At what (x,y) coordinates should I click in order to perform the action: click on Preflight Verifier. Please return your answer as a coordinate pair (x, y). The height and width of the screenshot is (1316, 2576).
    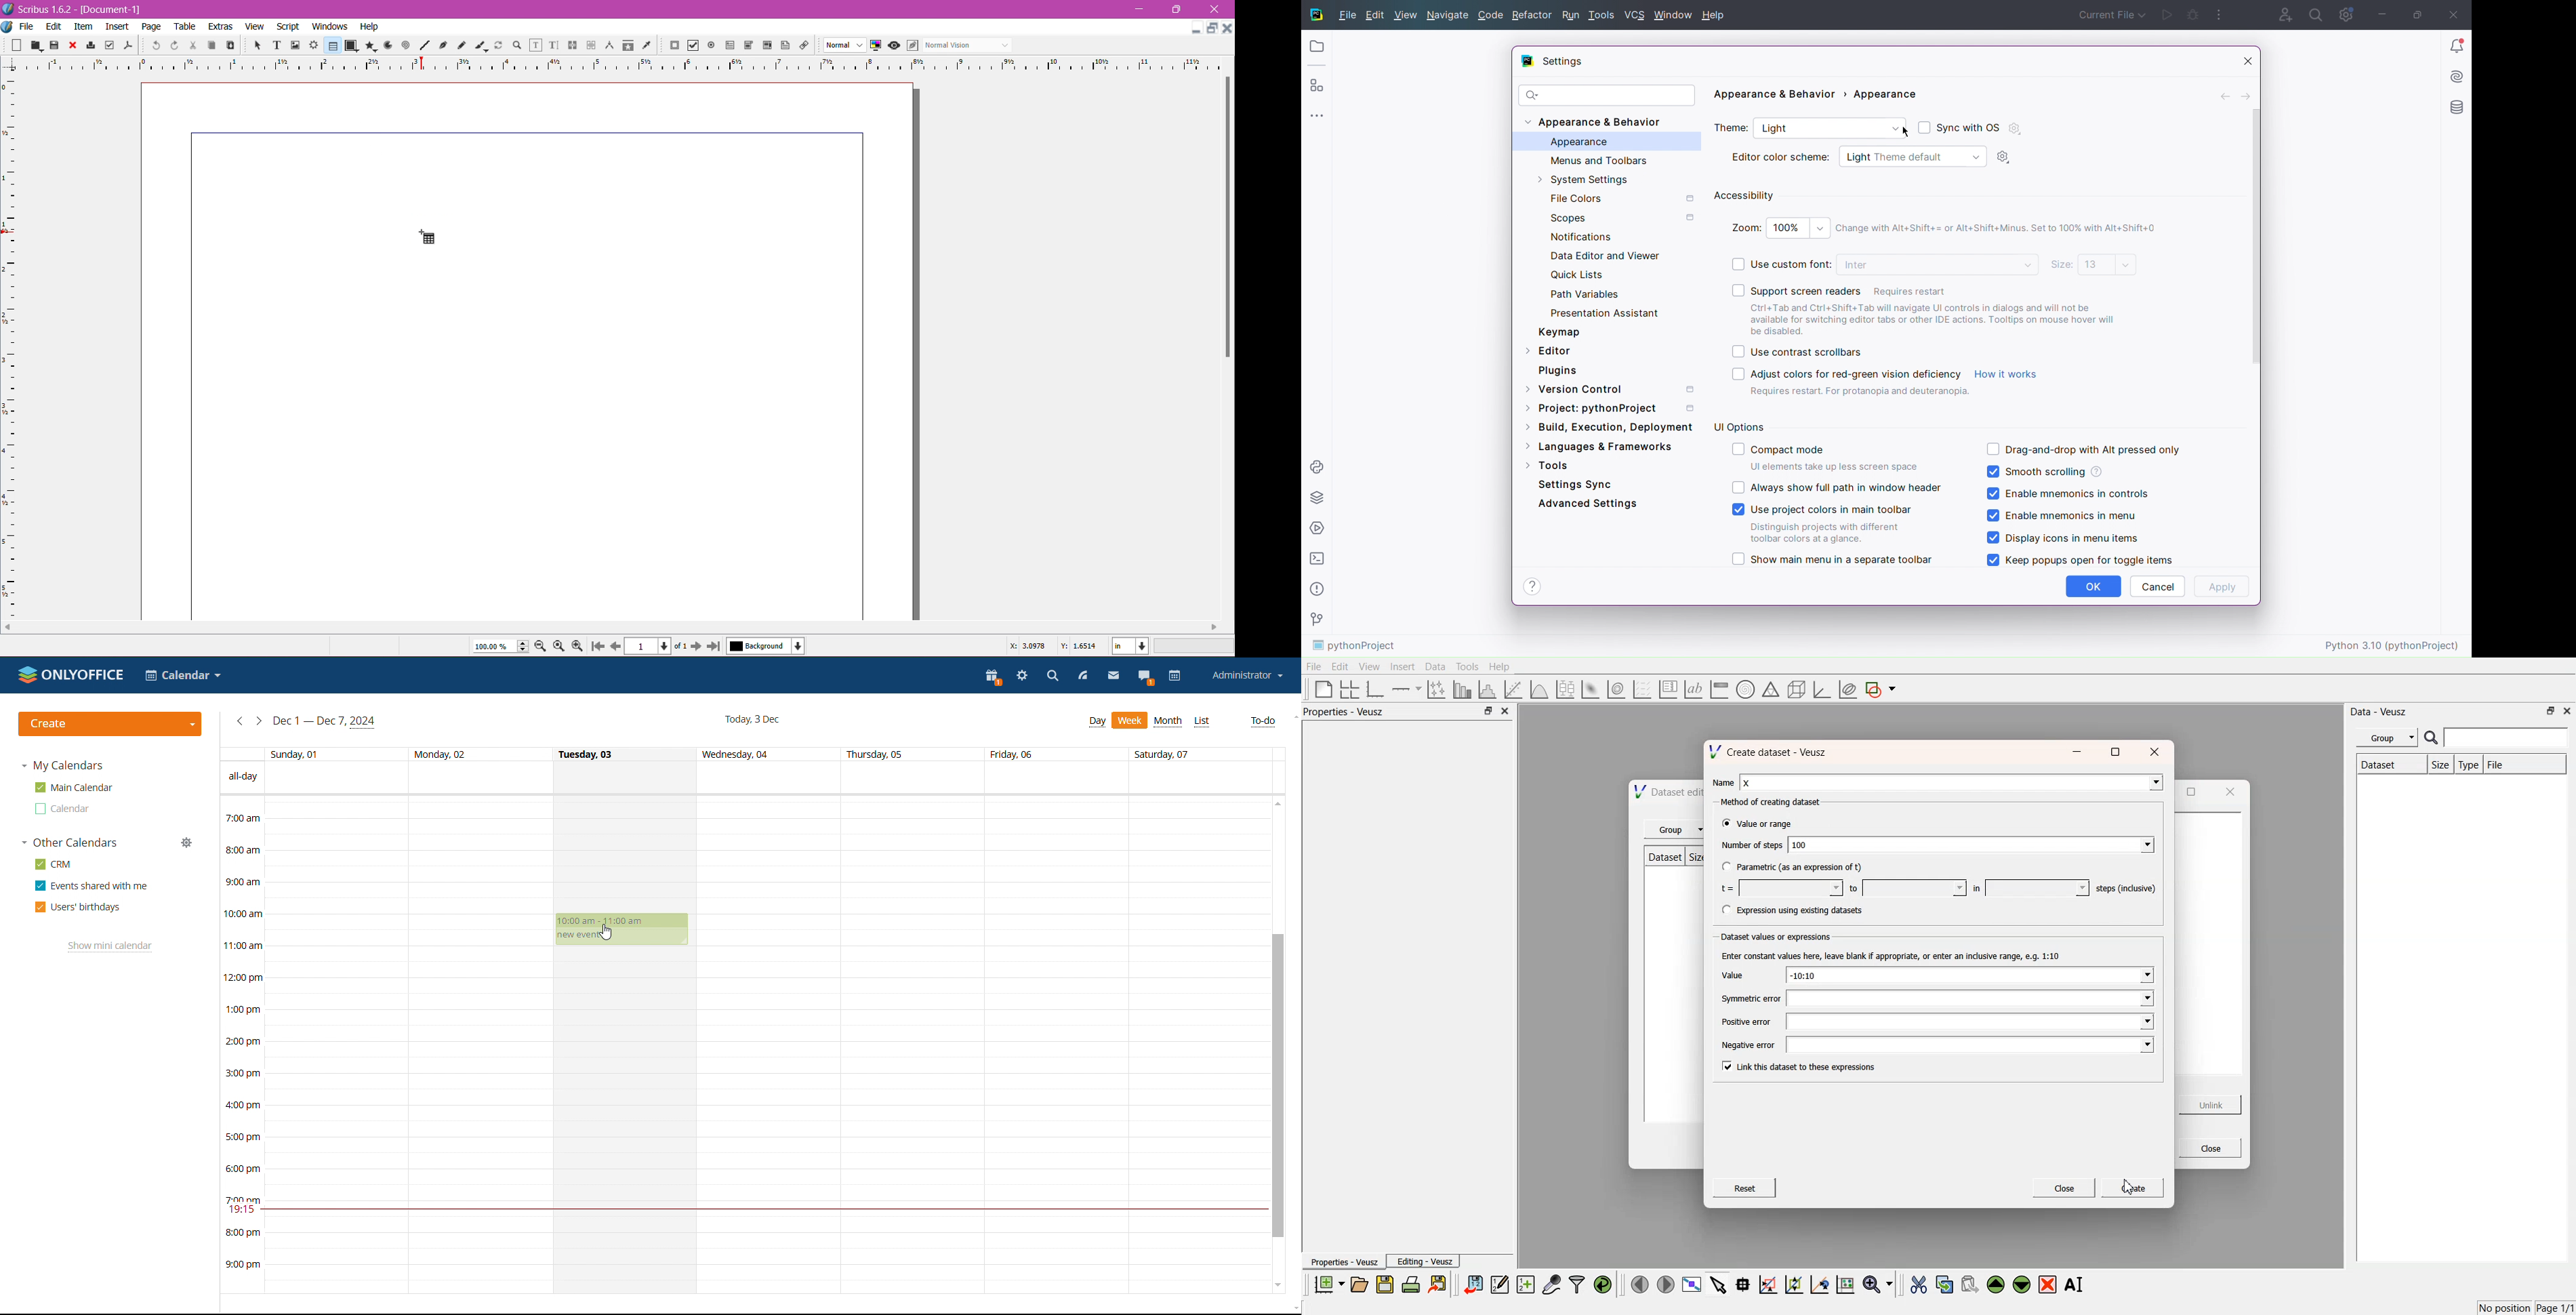
    Looking at the image, I should click on (109, 42).